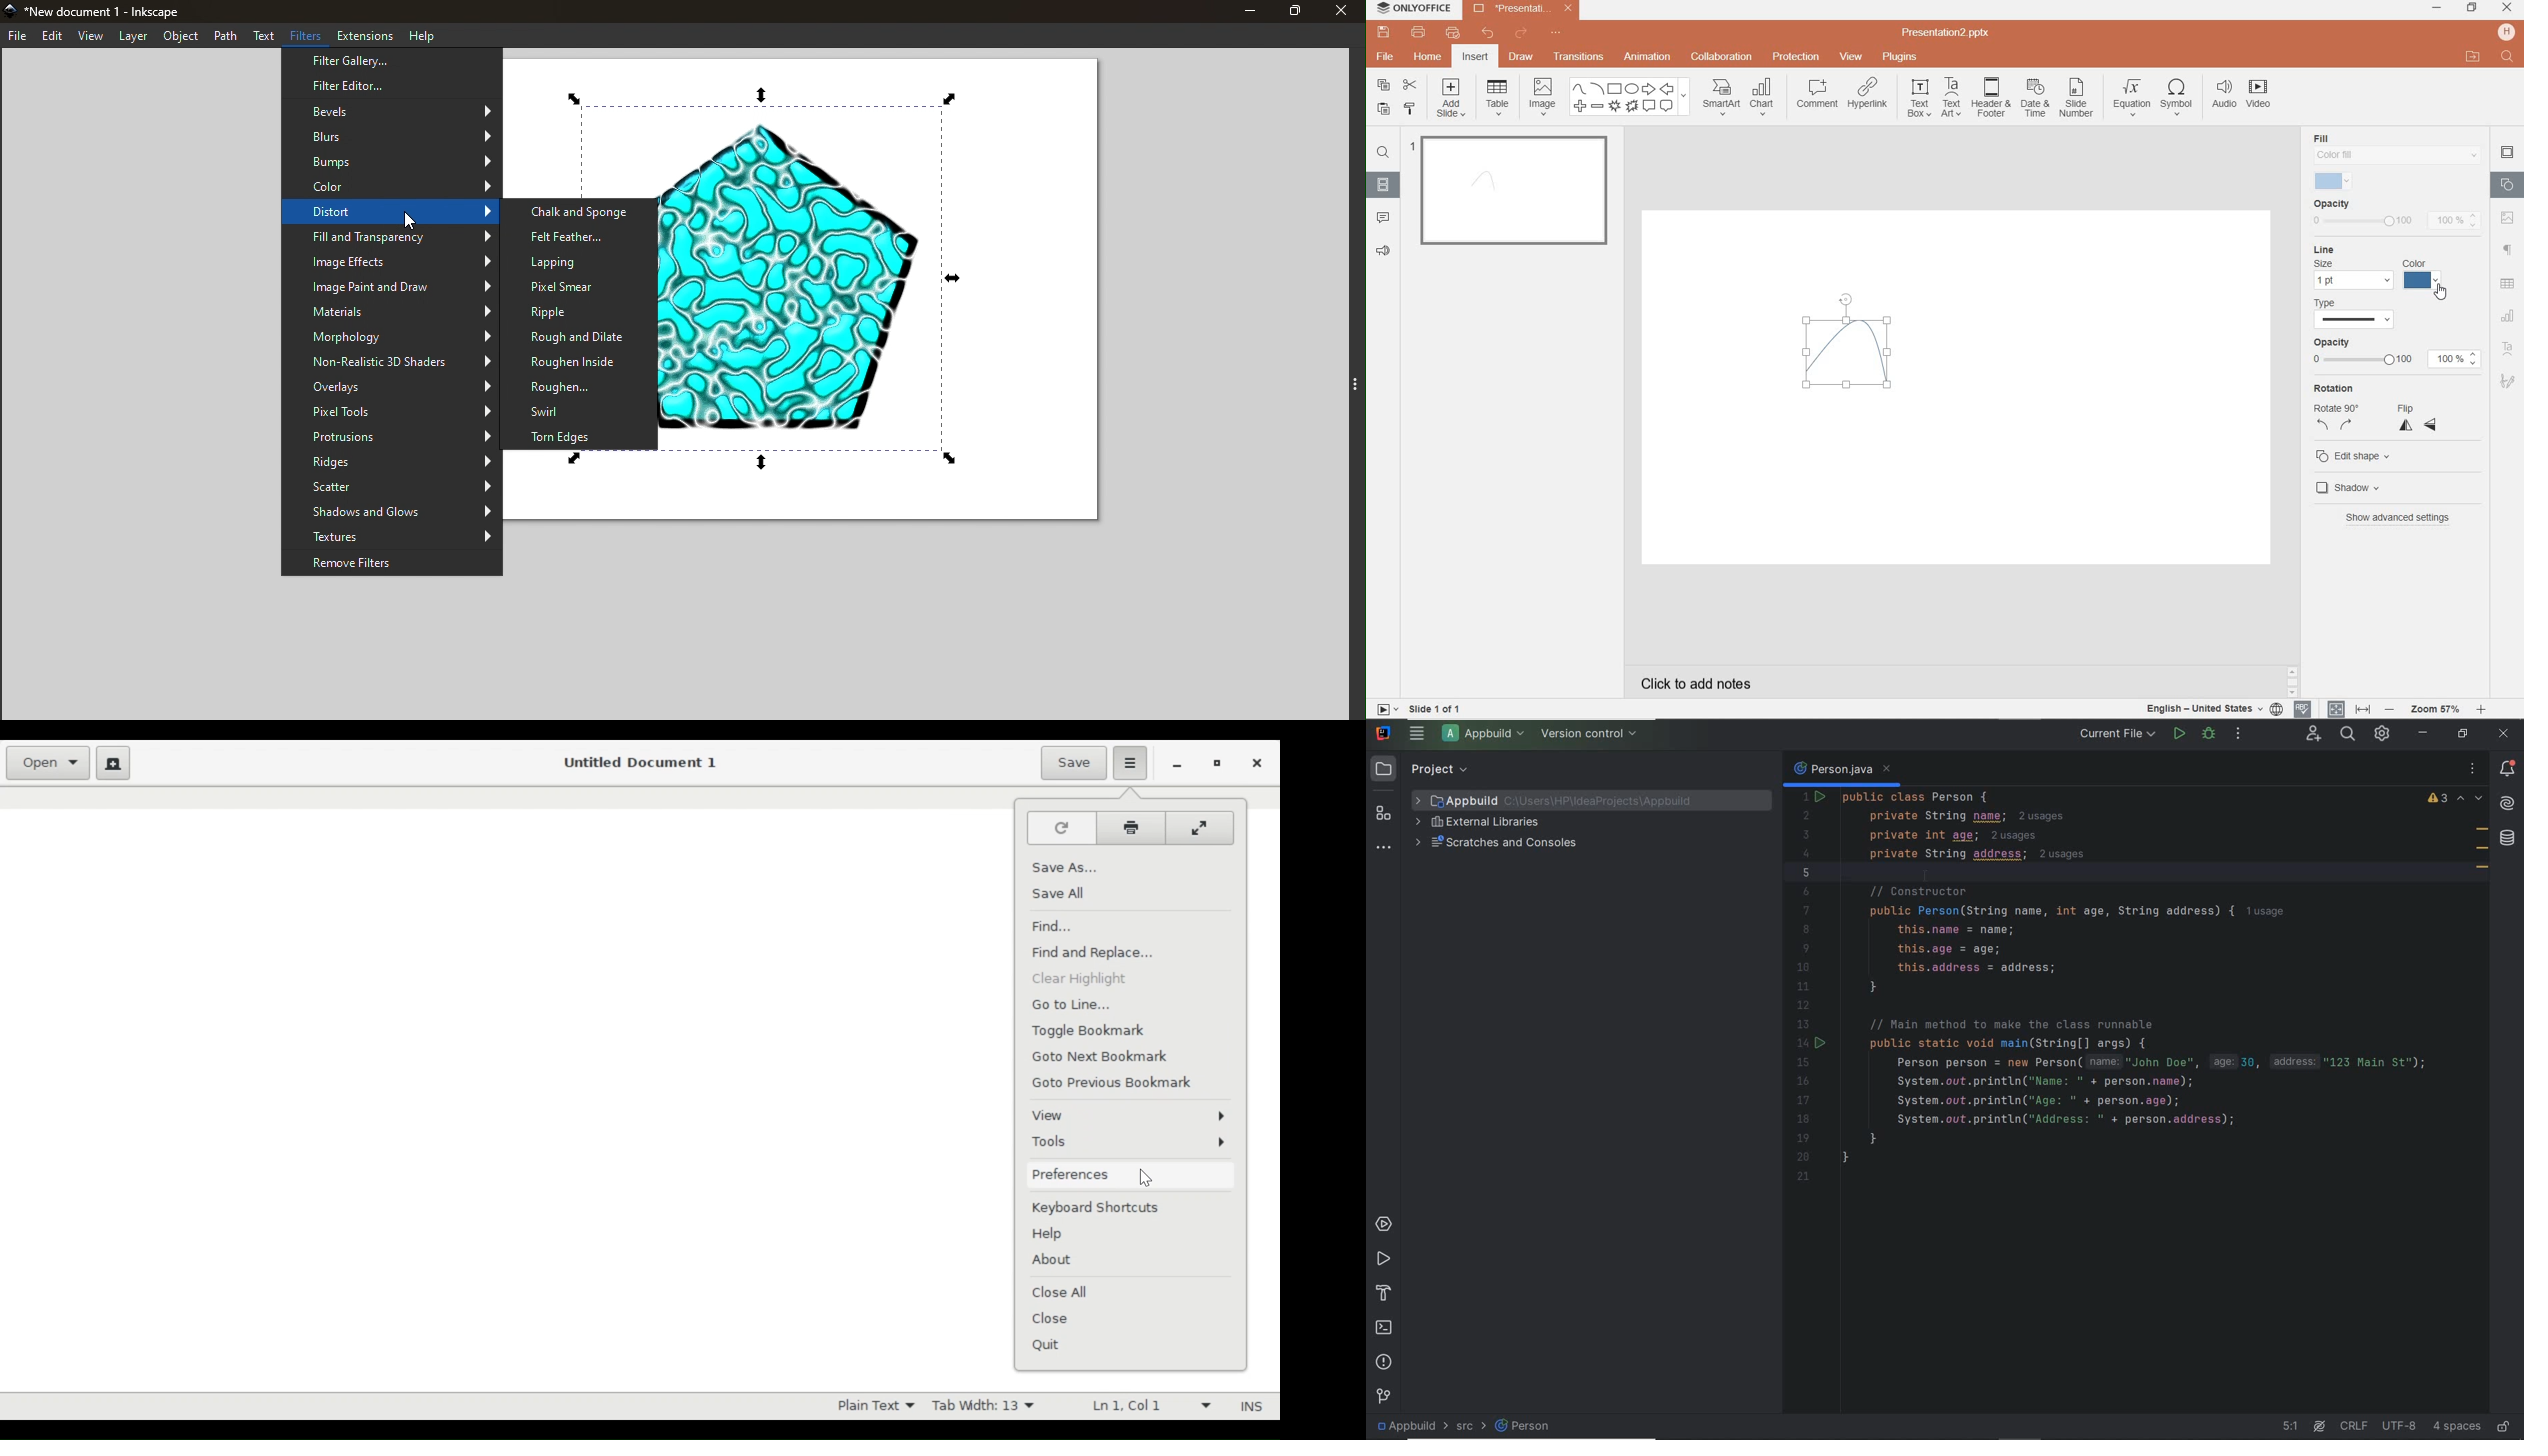 The image size is (2548, 1456). What do you see at coordinates (2304, 708) in the screenshot?
I see `SPELL CHECKING` at bounding box center [2304, 708].